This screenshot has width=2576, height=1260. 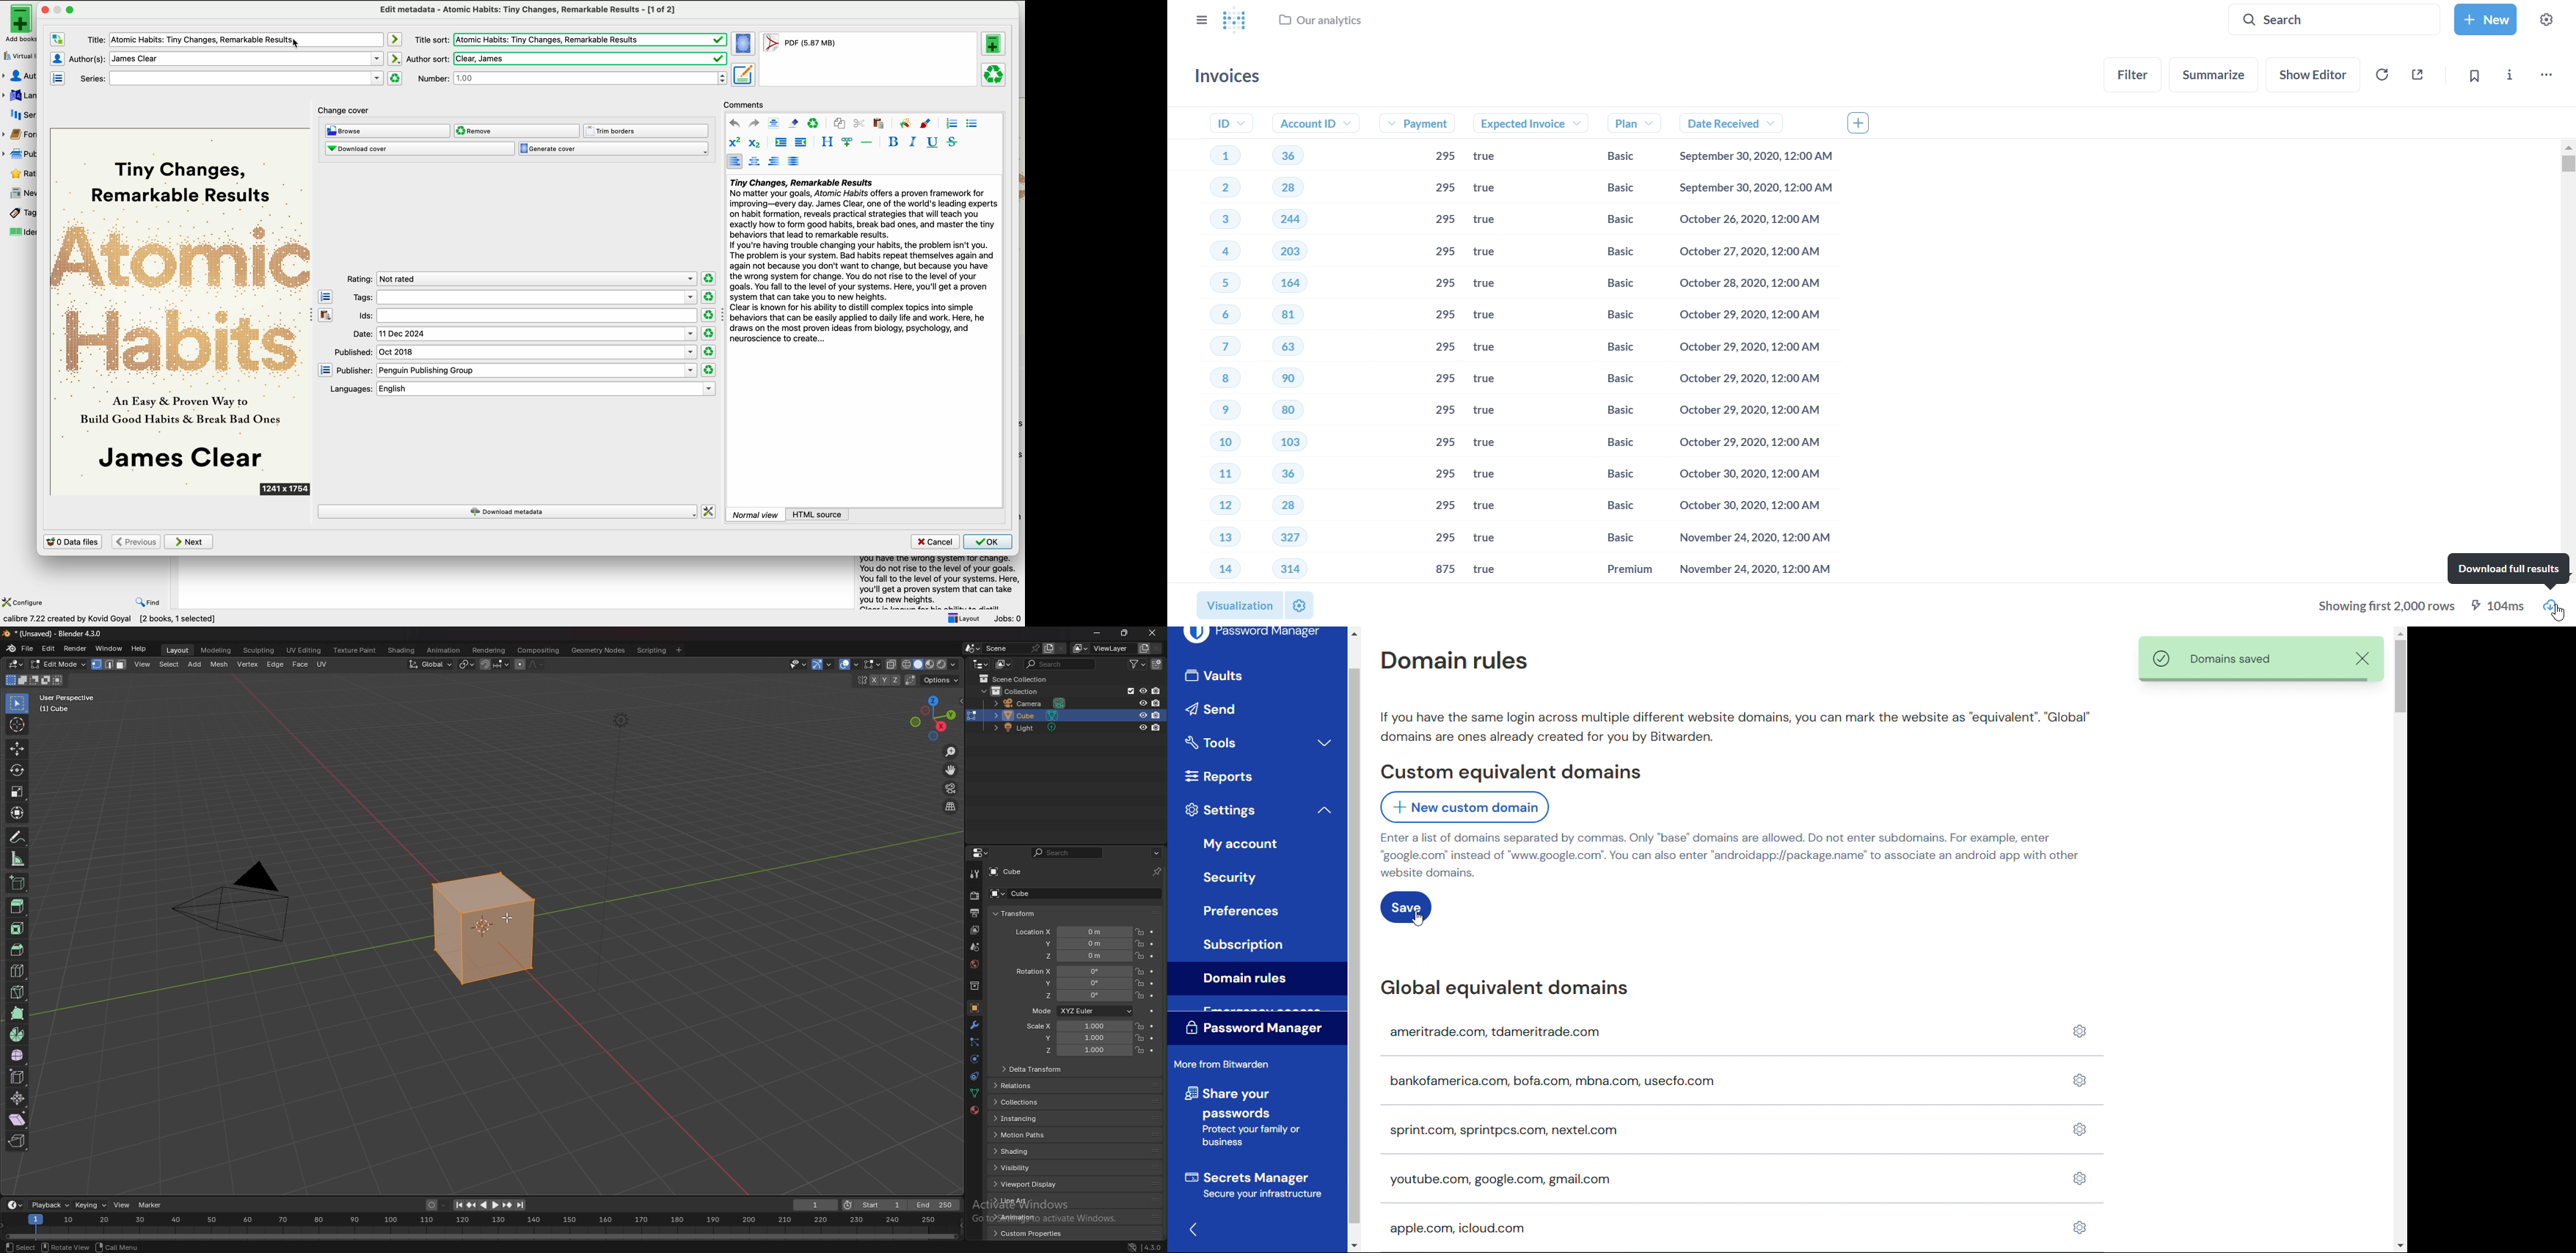 I want to click on play animation, so click(x=490, y=1205).